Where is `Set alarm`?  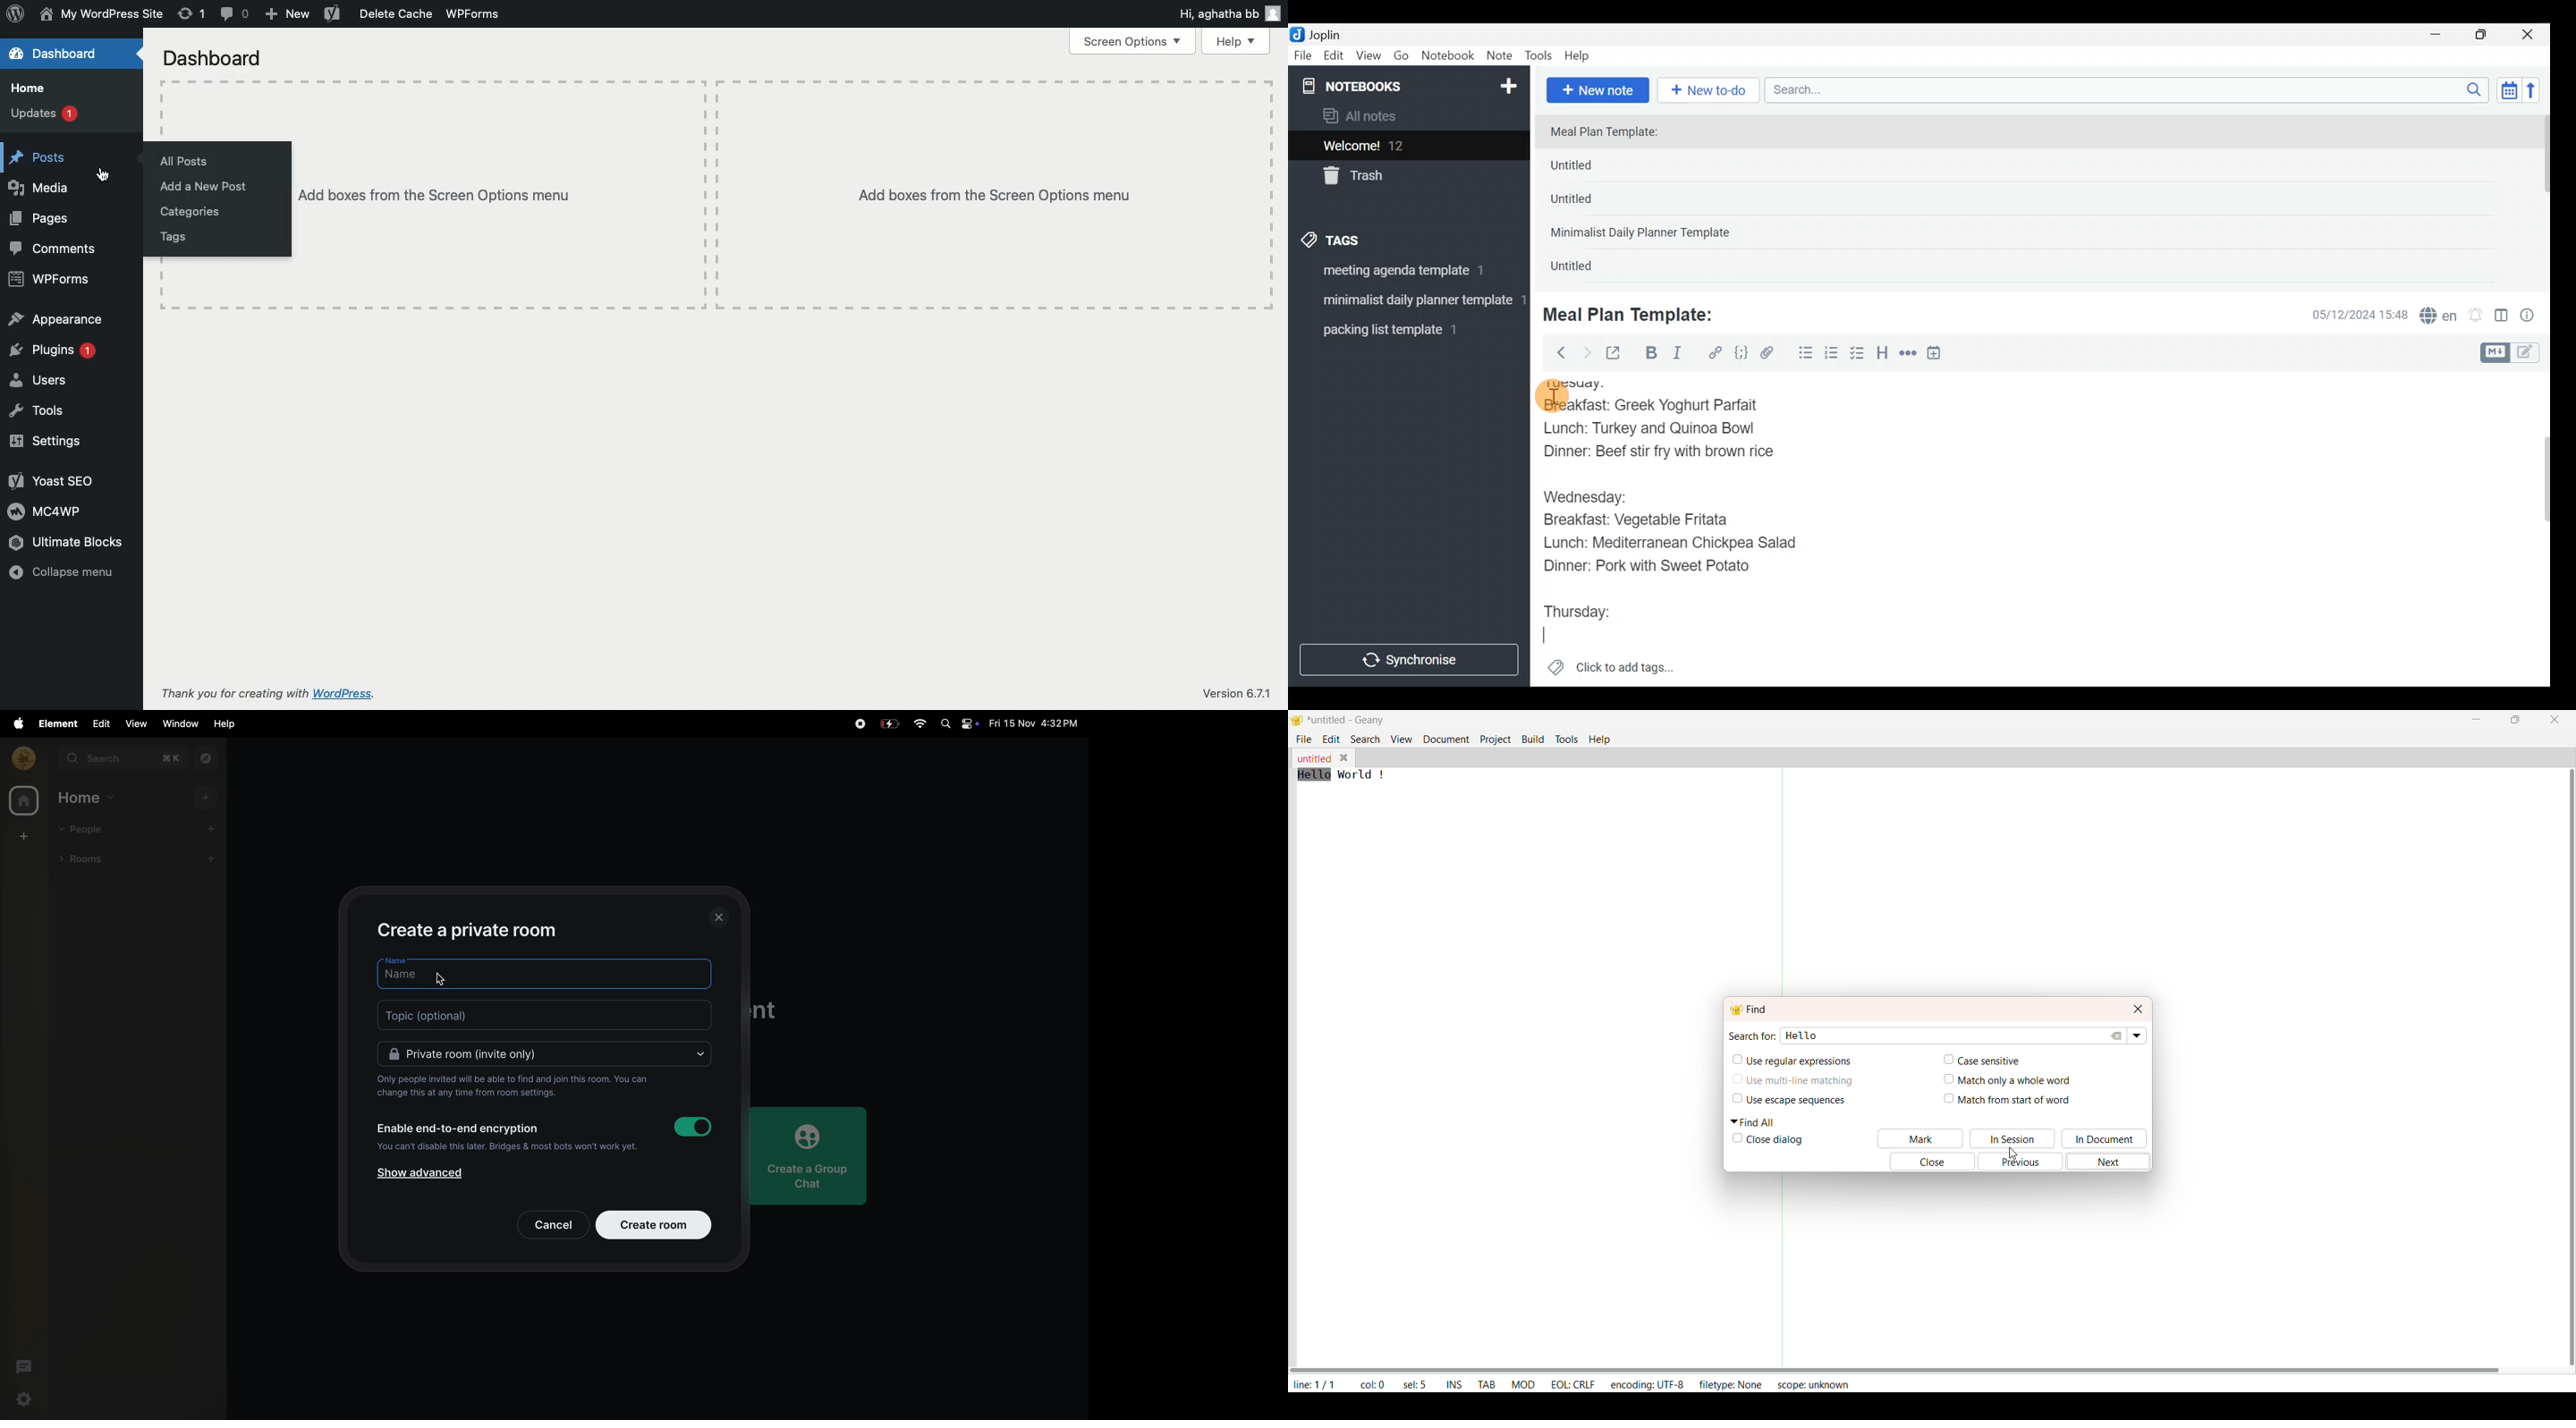 Set alarm is located at coordinates (2477, 316).